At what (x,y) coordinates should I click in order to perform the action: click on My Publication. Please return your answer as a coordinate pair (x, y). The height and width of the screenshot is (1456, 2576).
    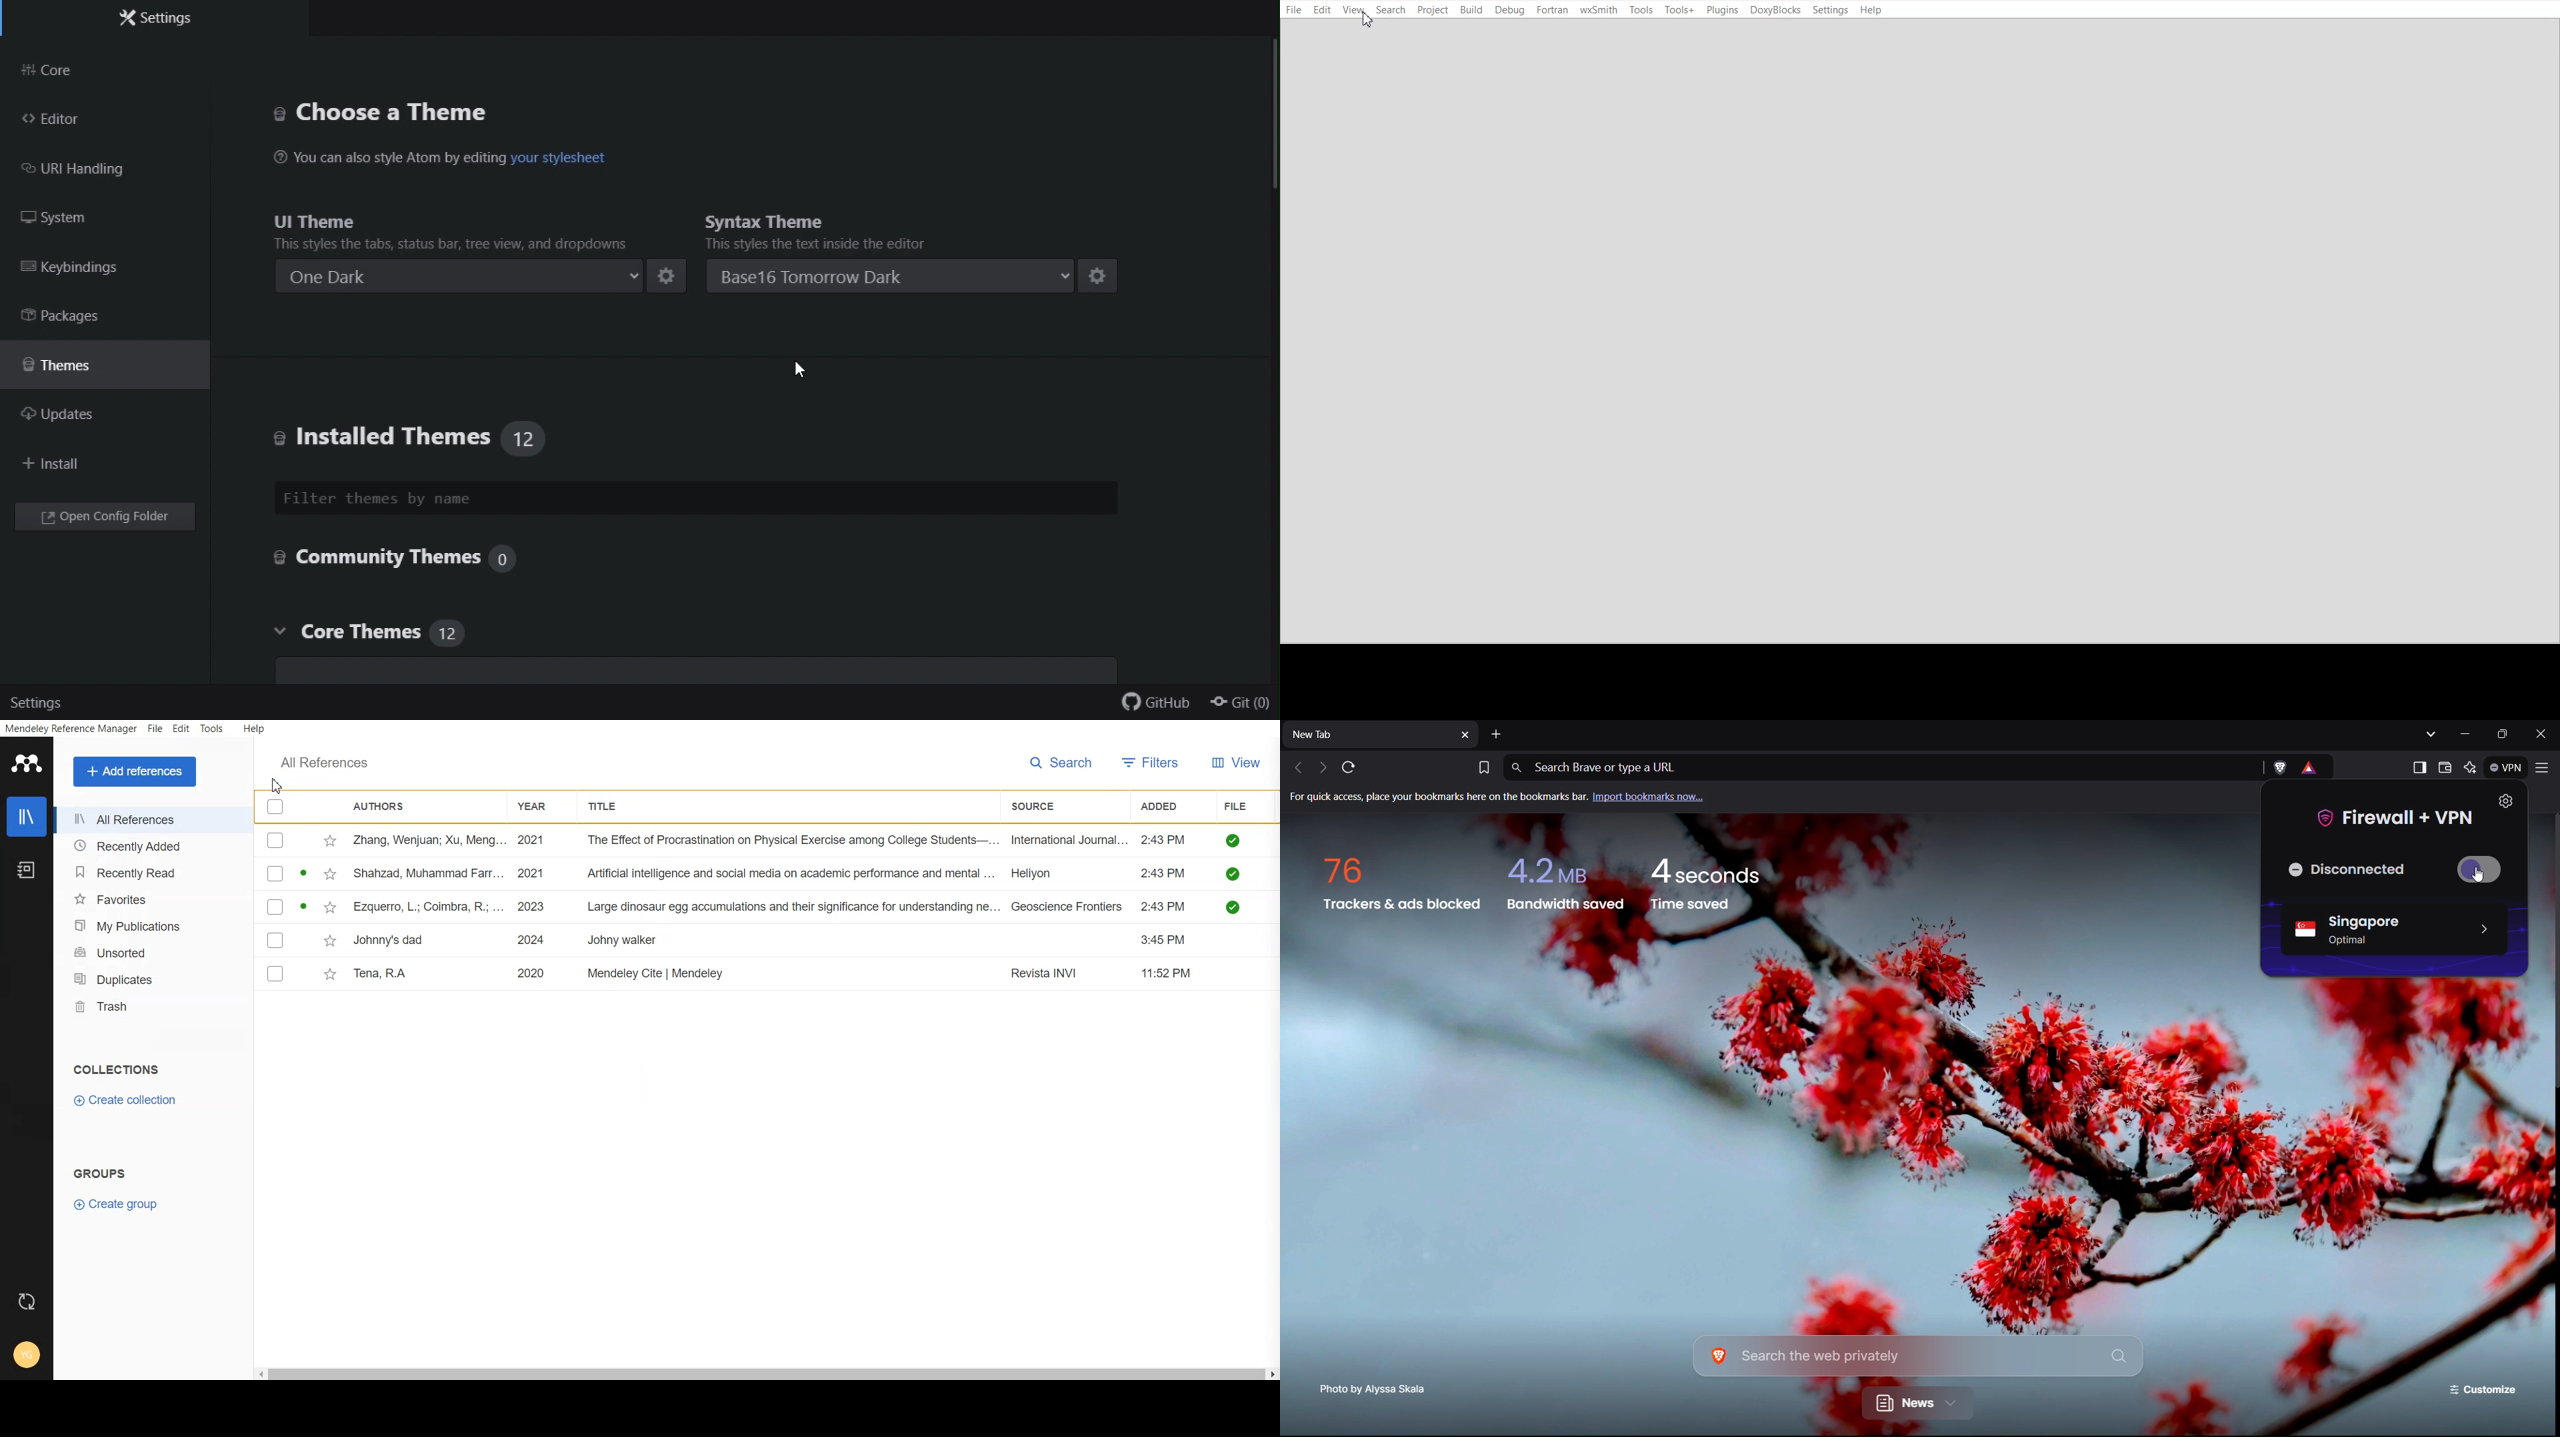
    Looking at the image, I should click on (149, 925).